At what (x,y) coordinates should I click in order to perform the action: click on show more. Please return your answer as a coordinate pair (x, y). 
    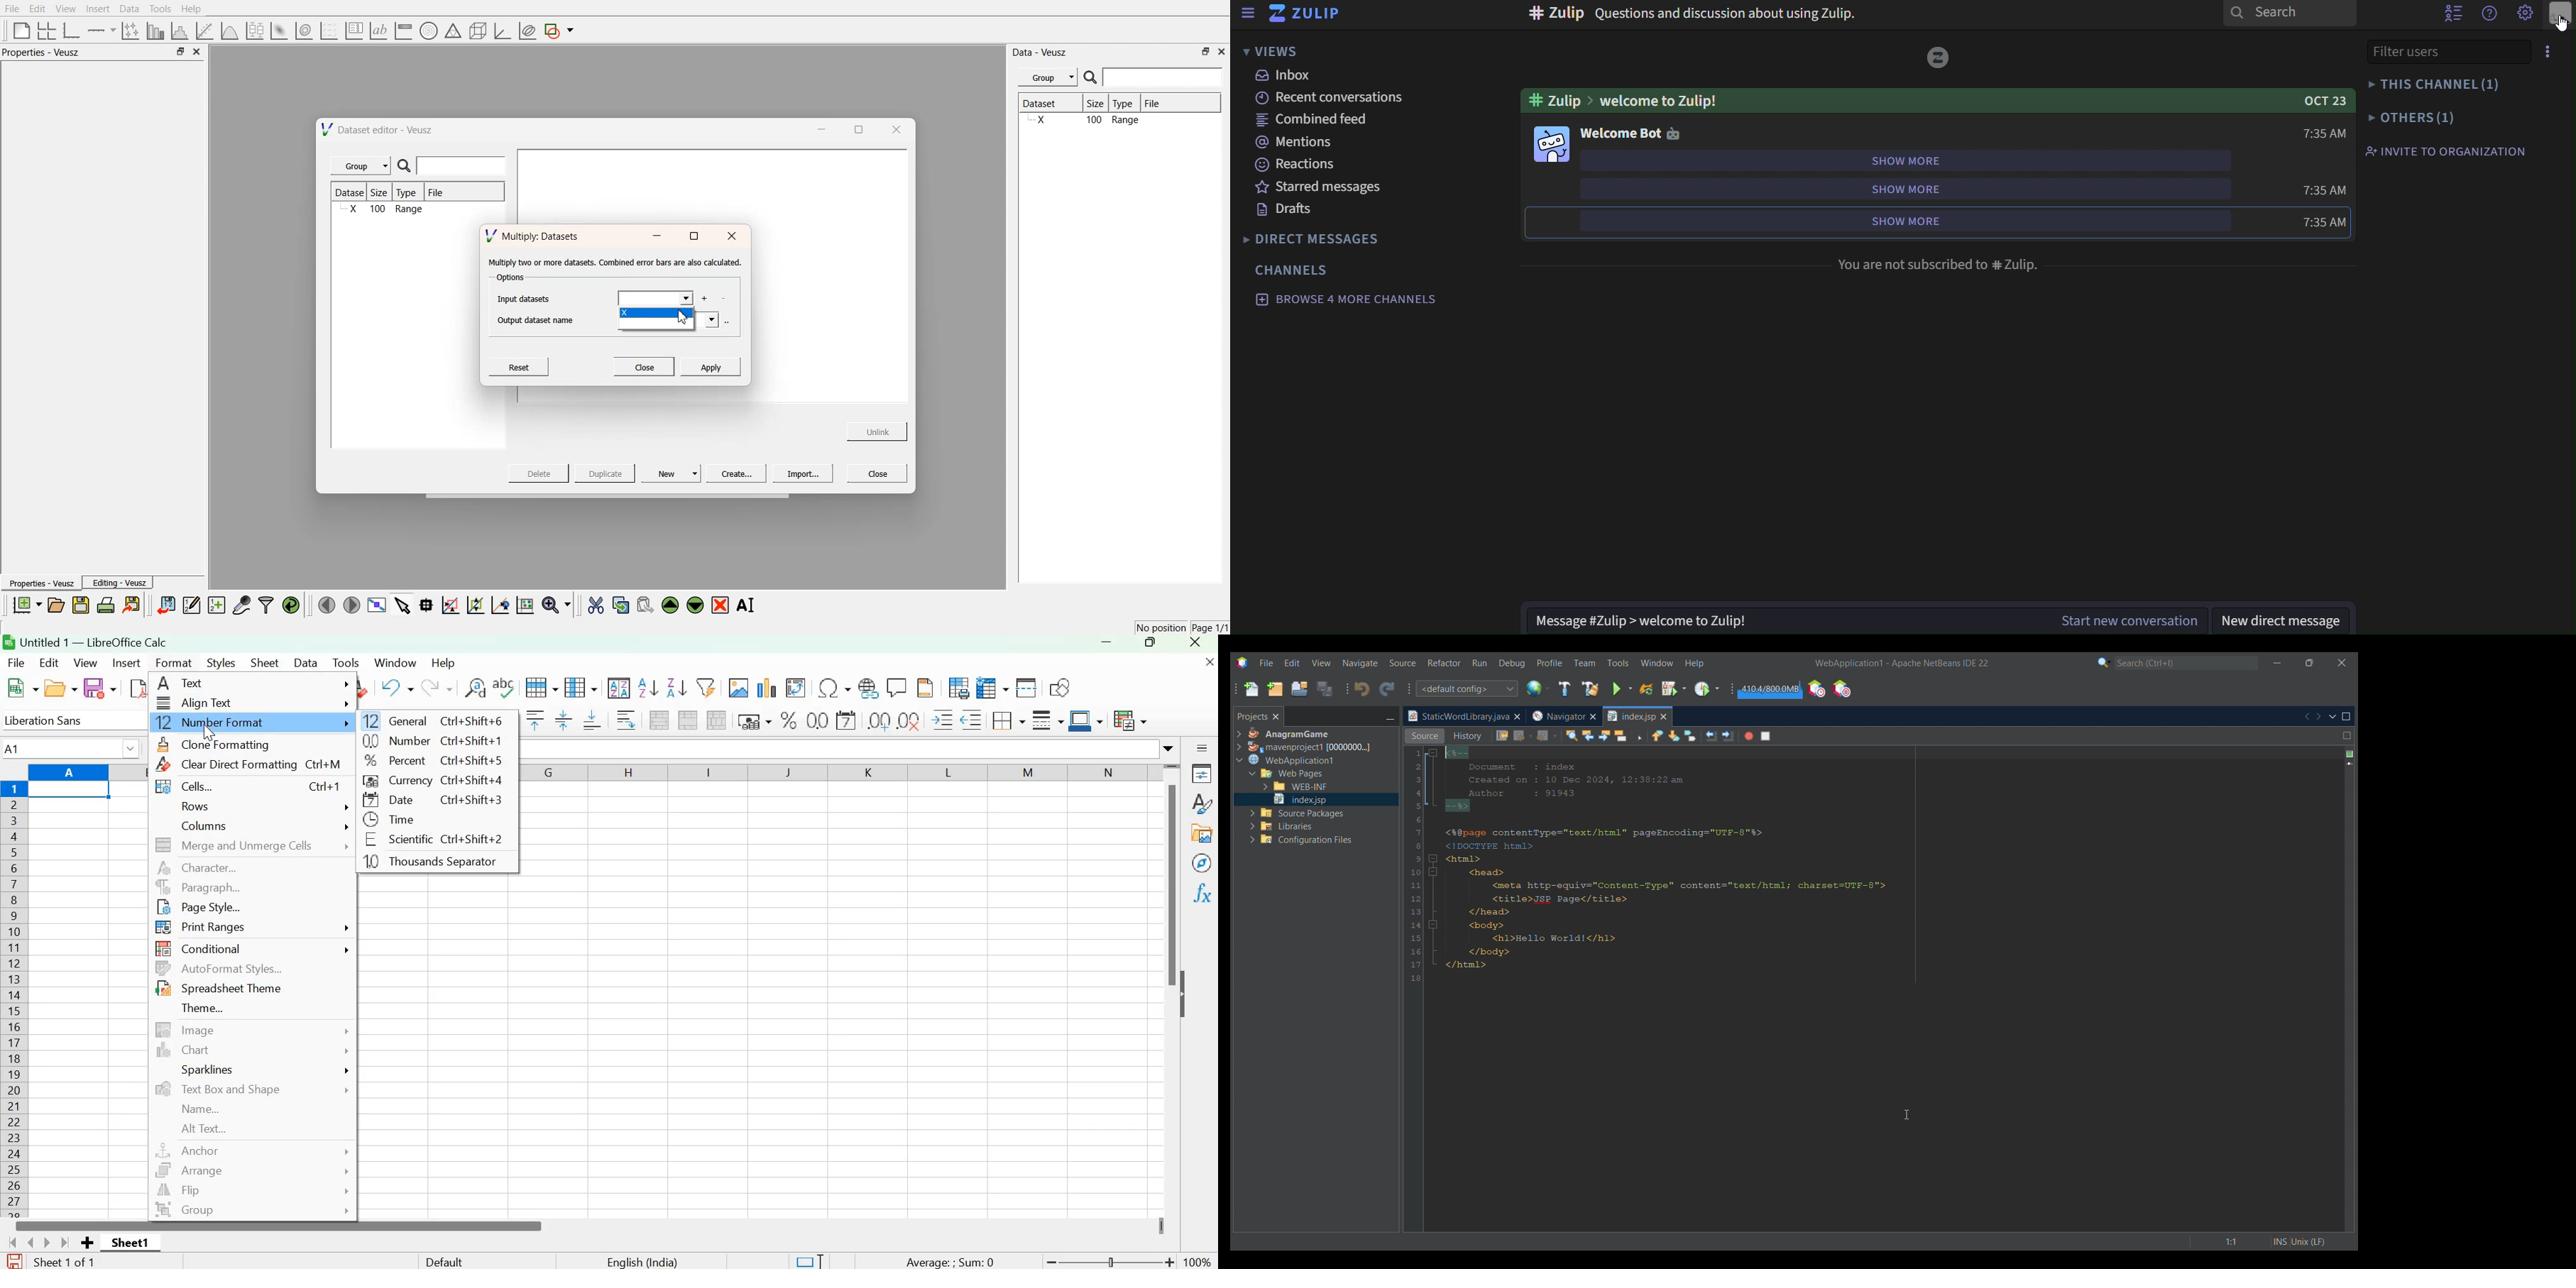
    Looking at the image, I should click on (1909, 158).